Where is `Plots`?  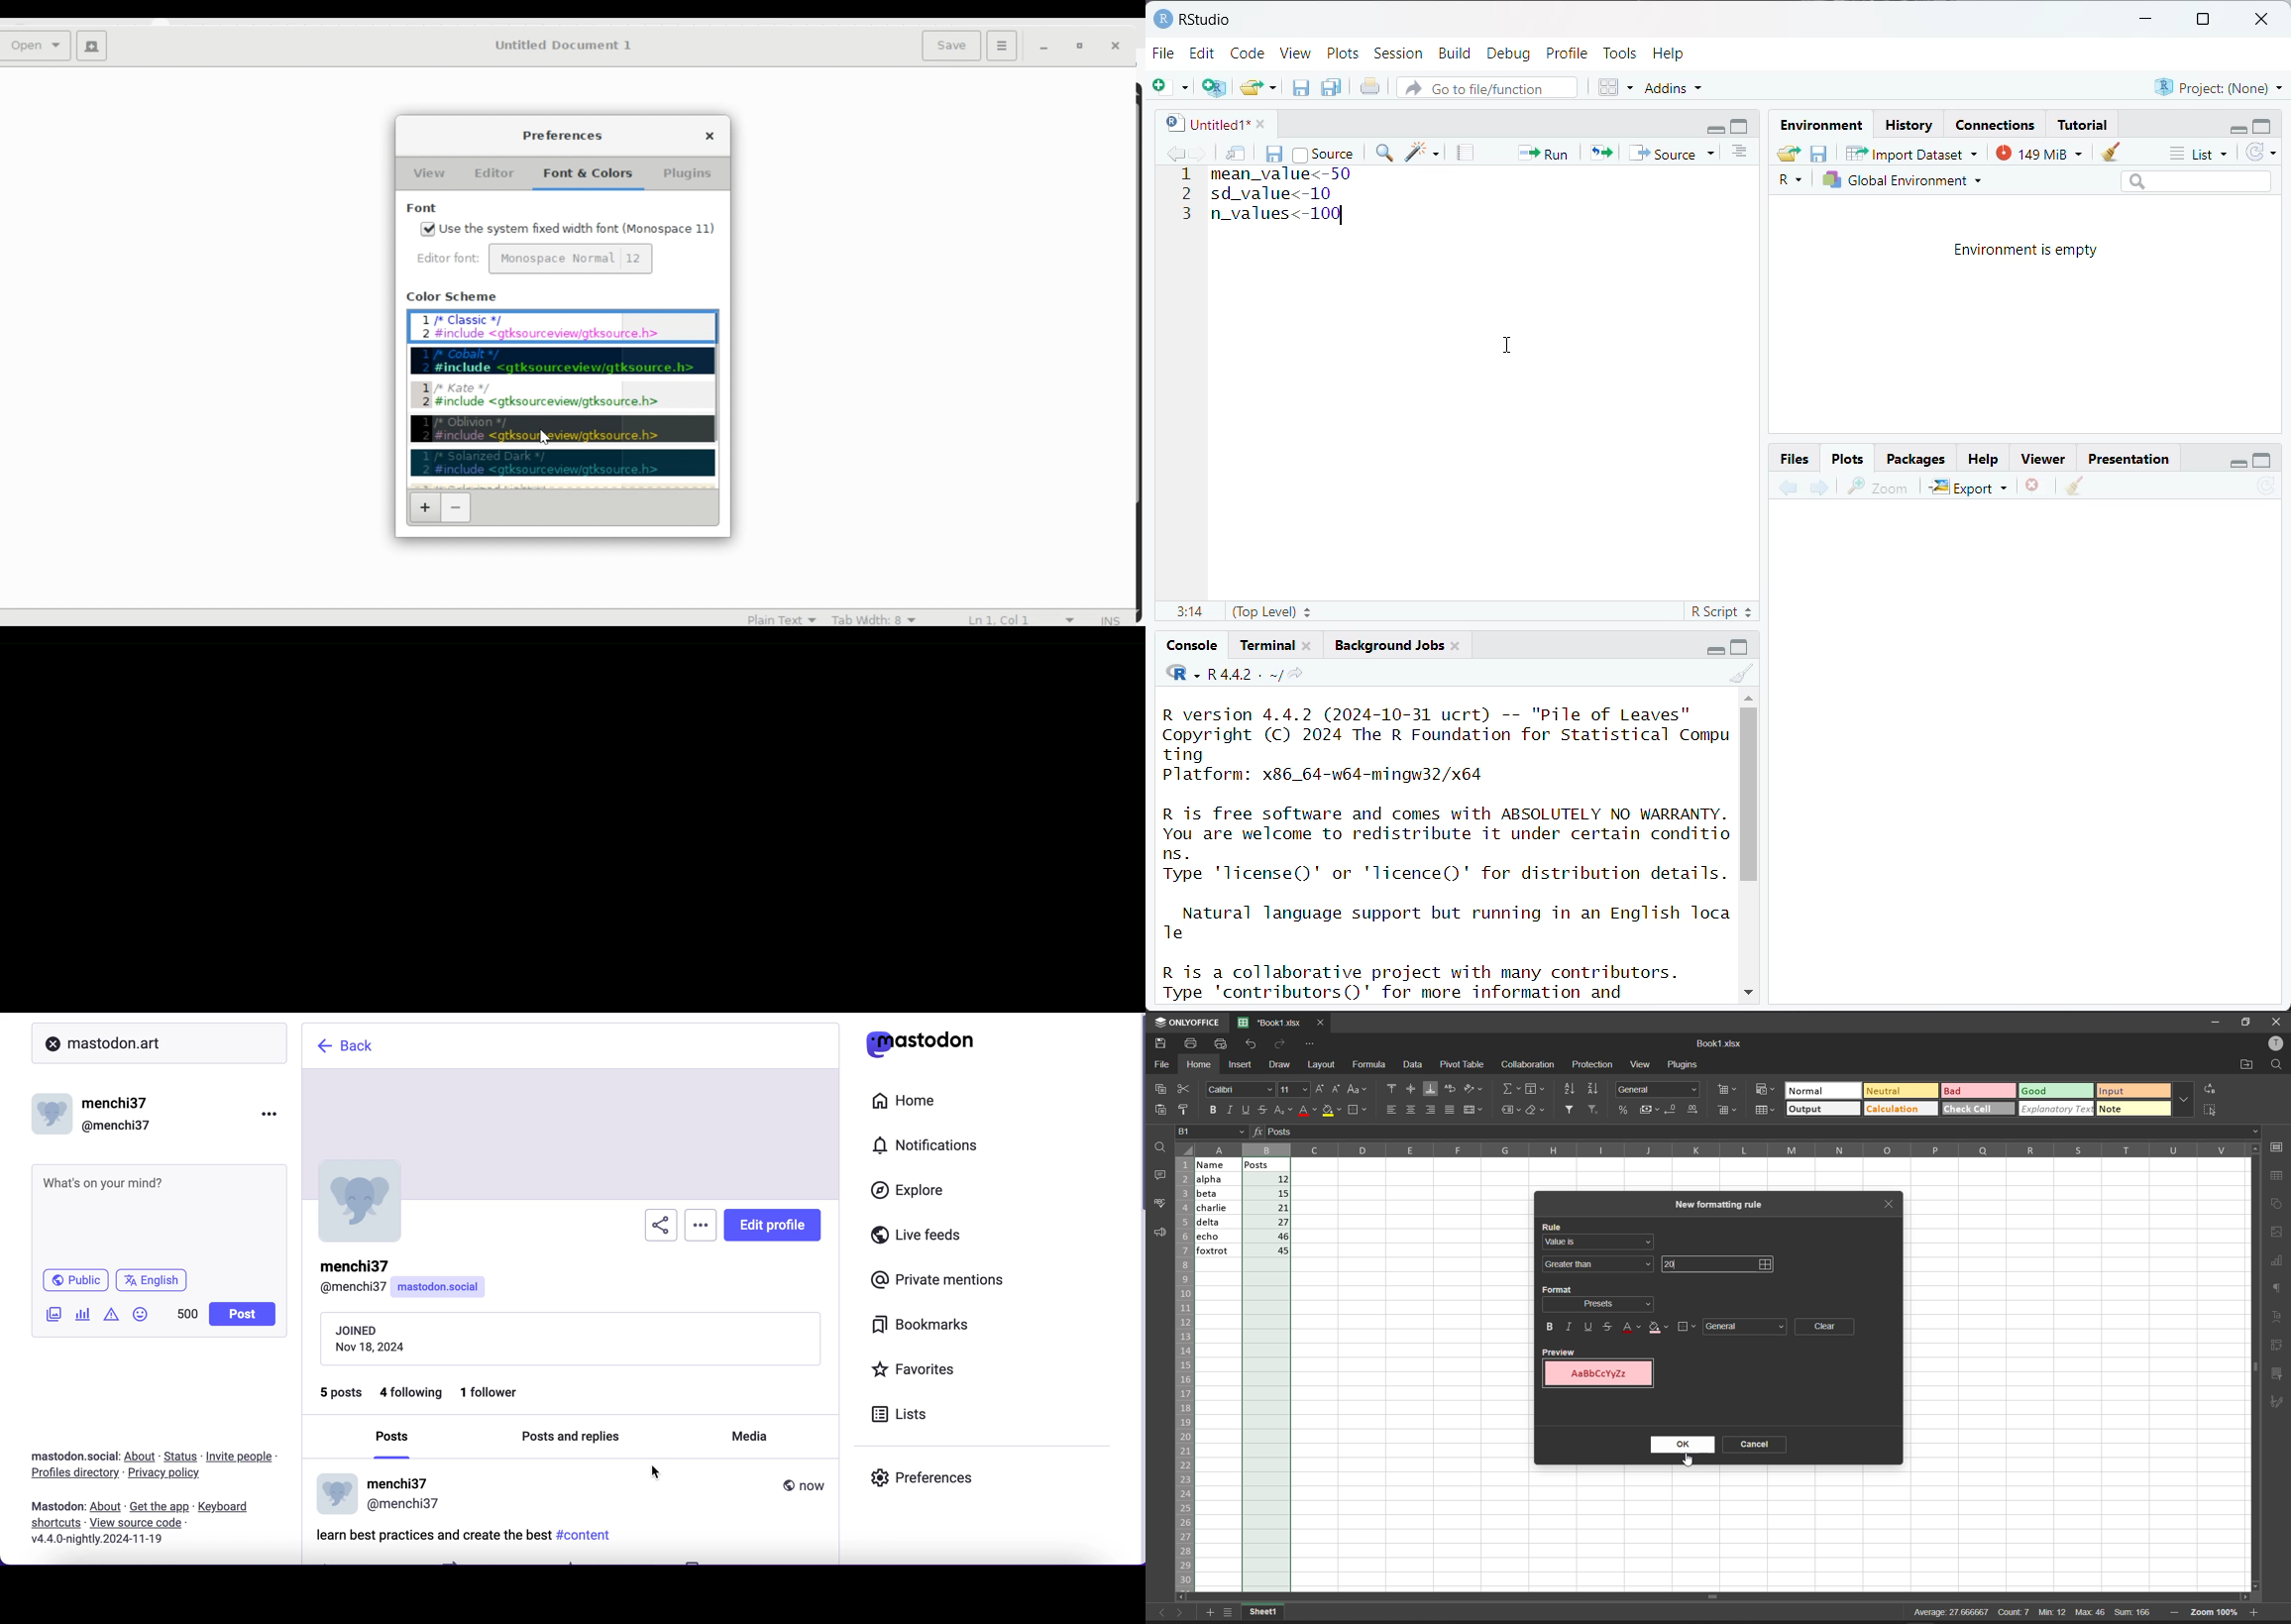 Plots is located at coordinates (1848, 457).